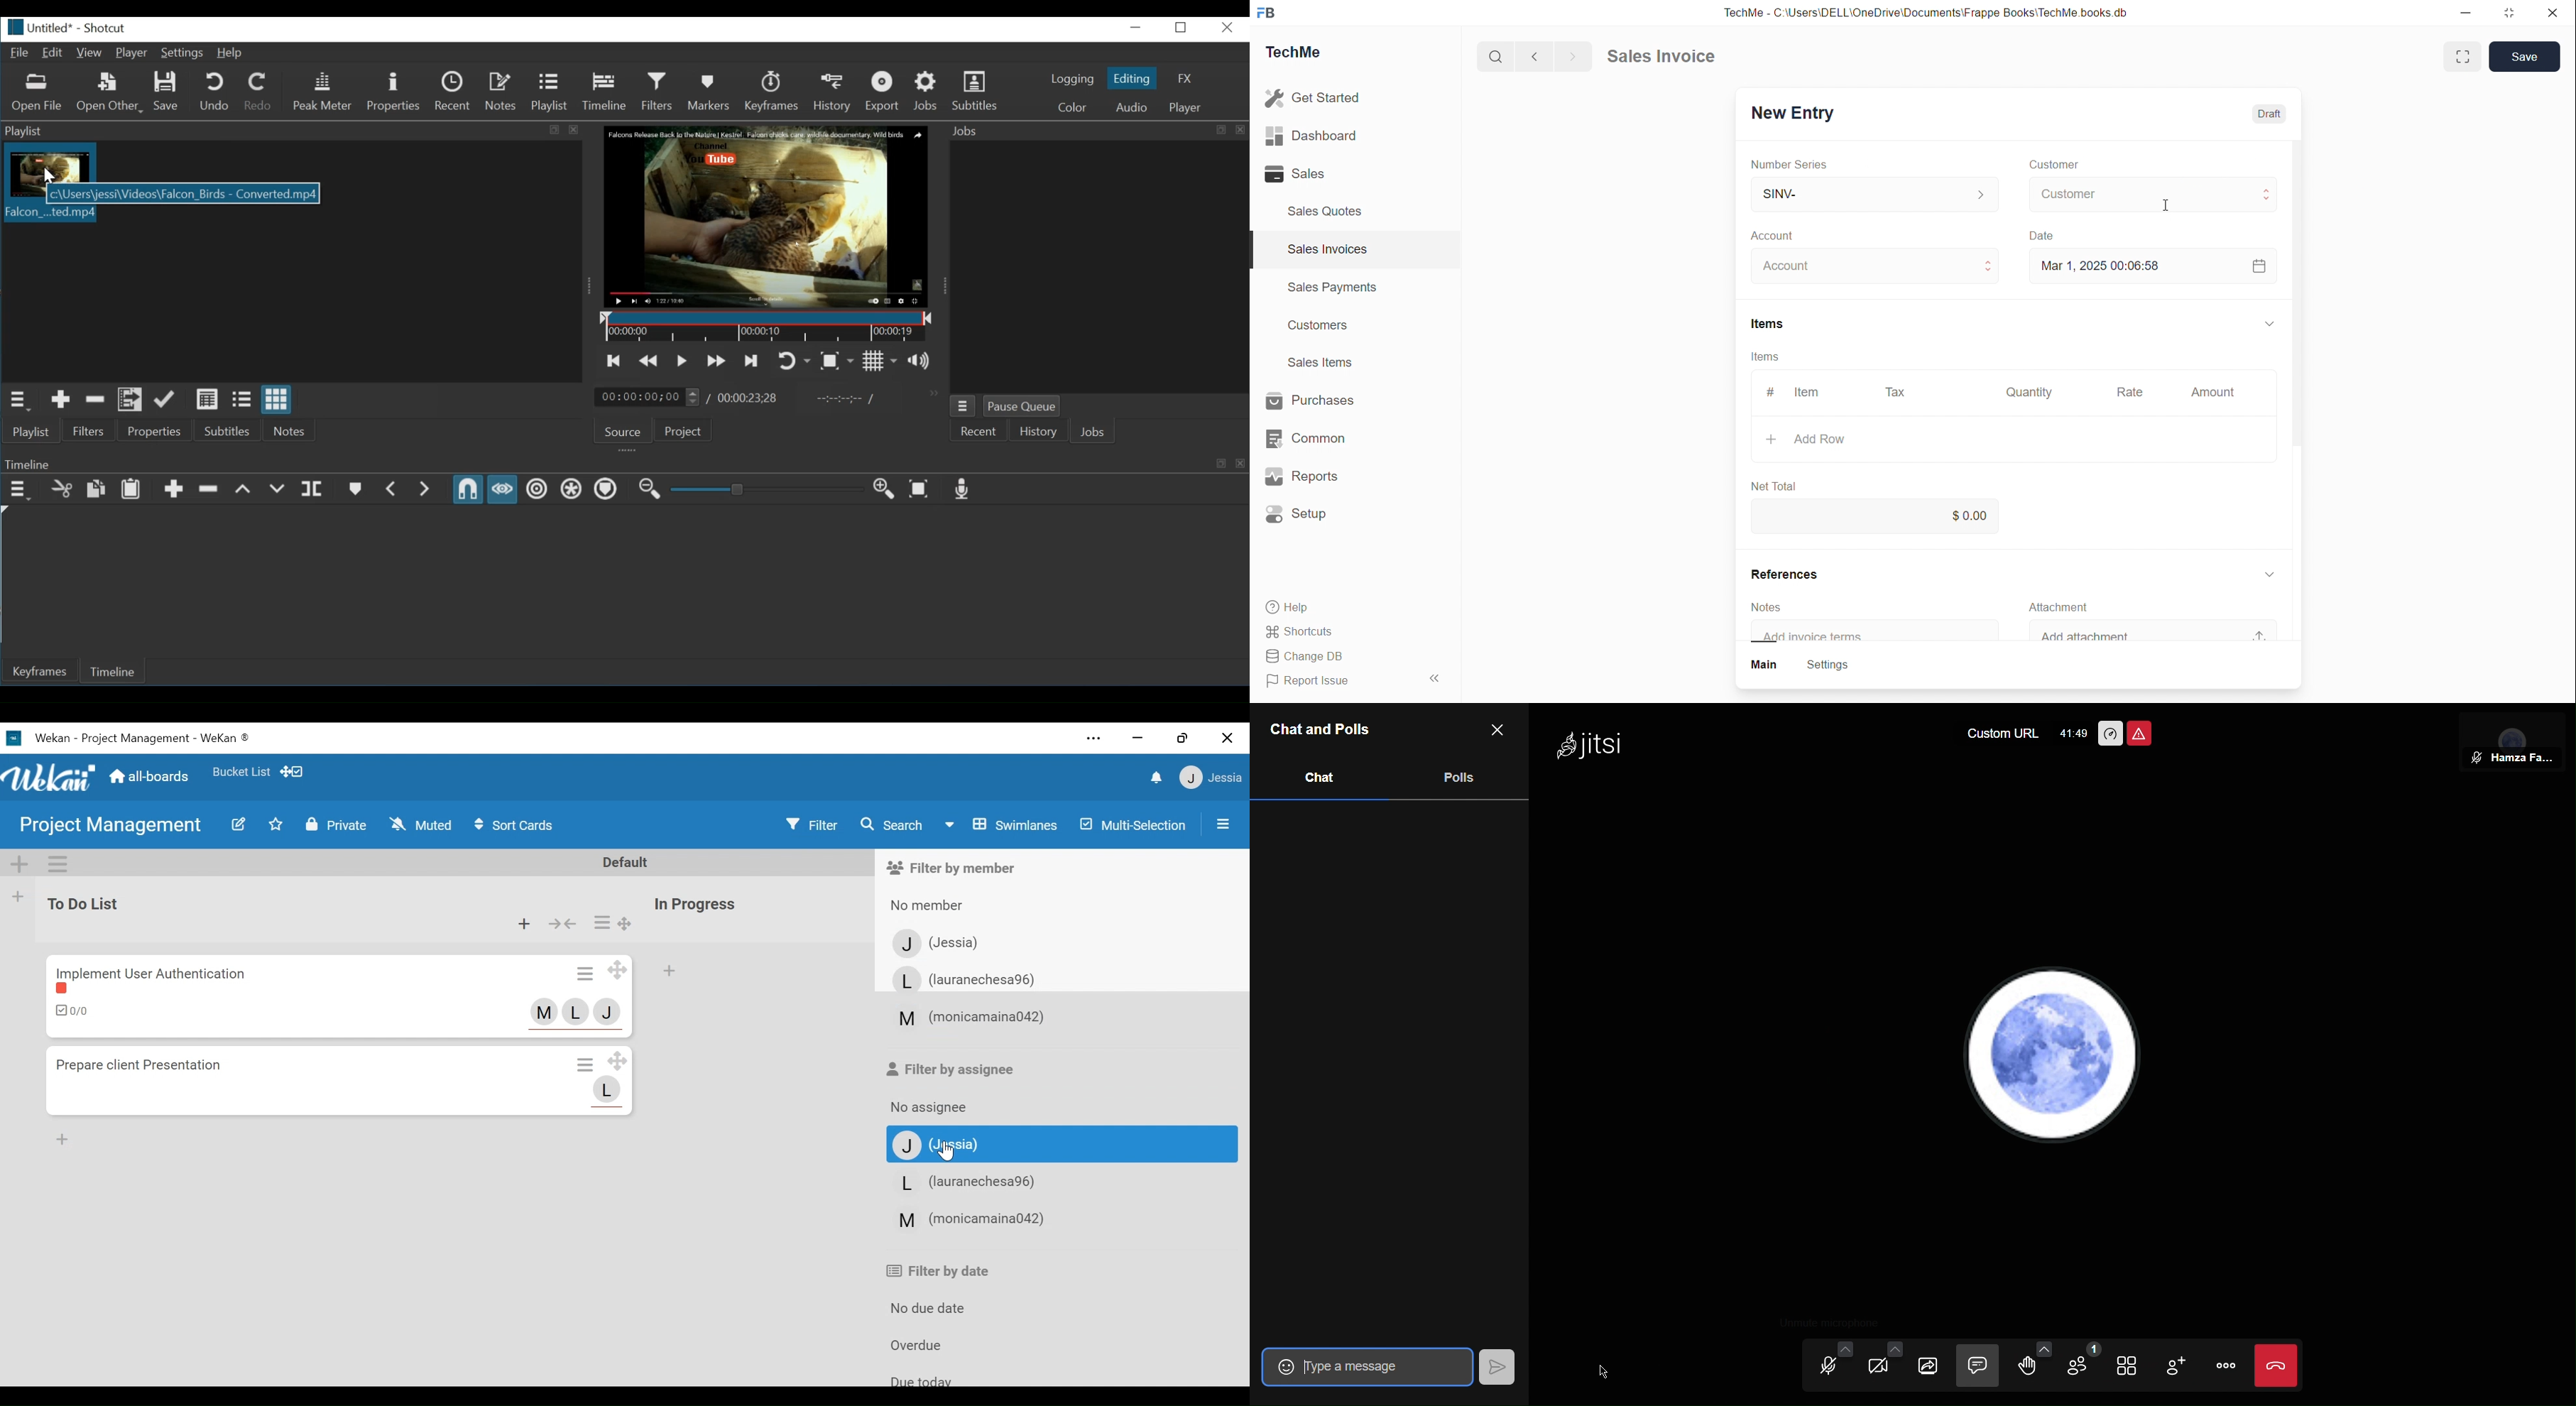  Describe the element at coordinates (53, 53) in the screenshot. I see `Edit` at that location.